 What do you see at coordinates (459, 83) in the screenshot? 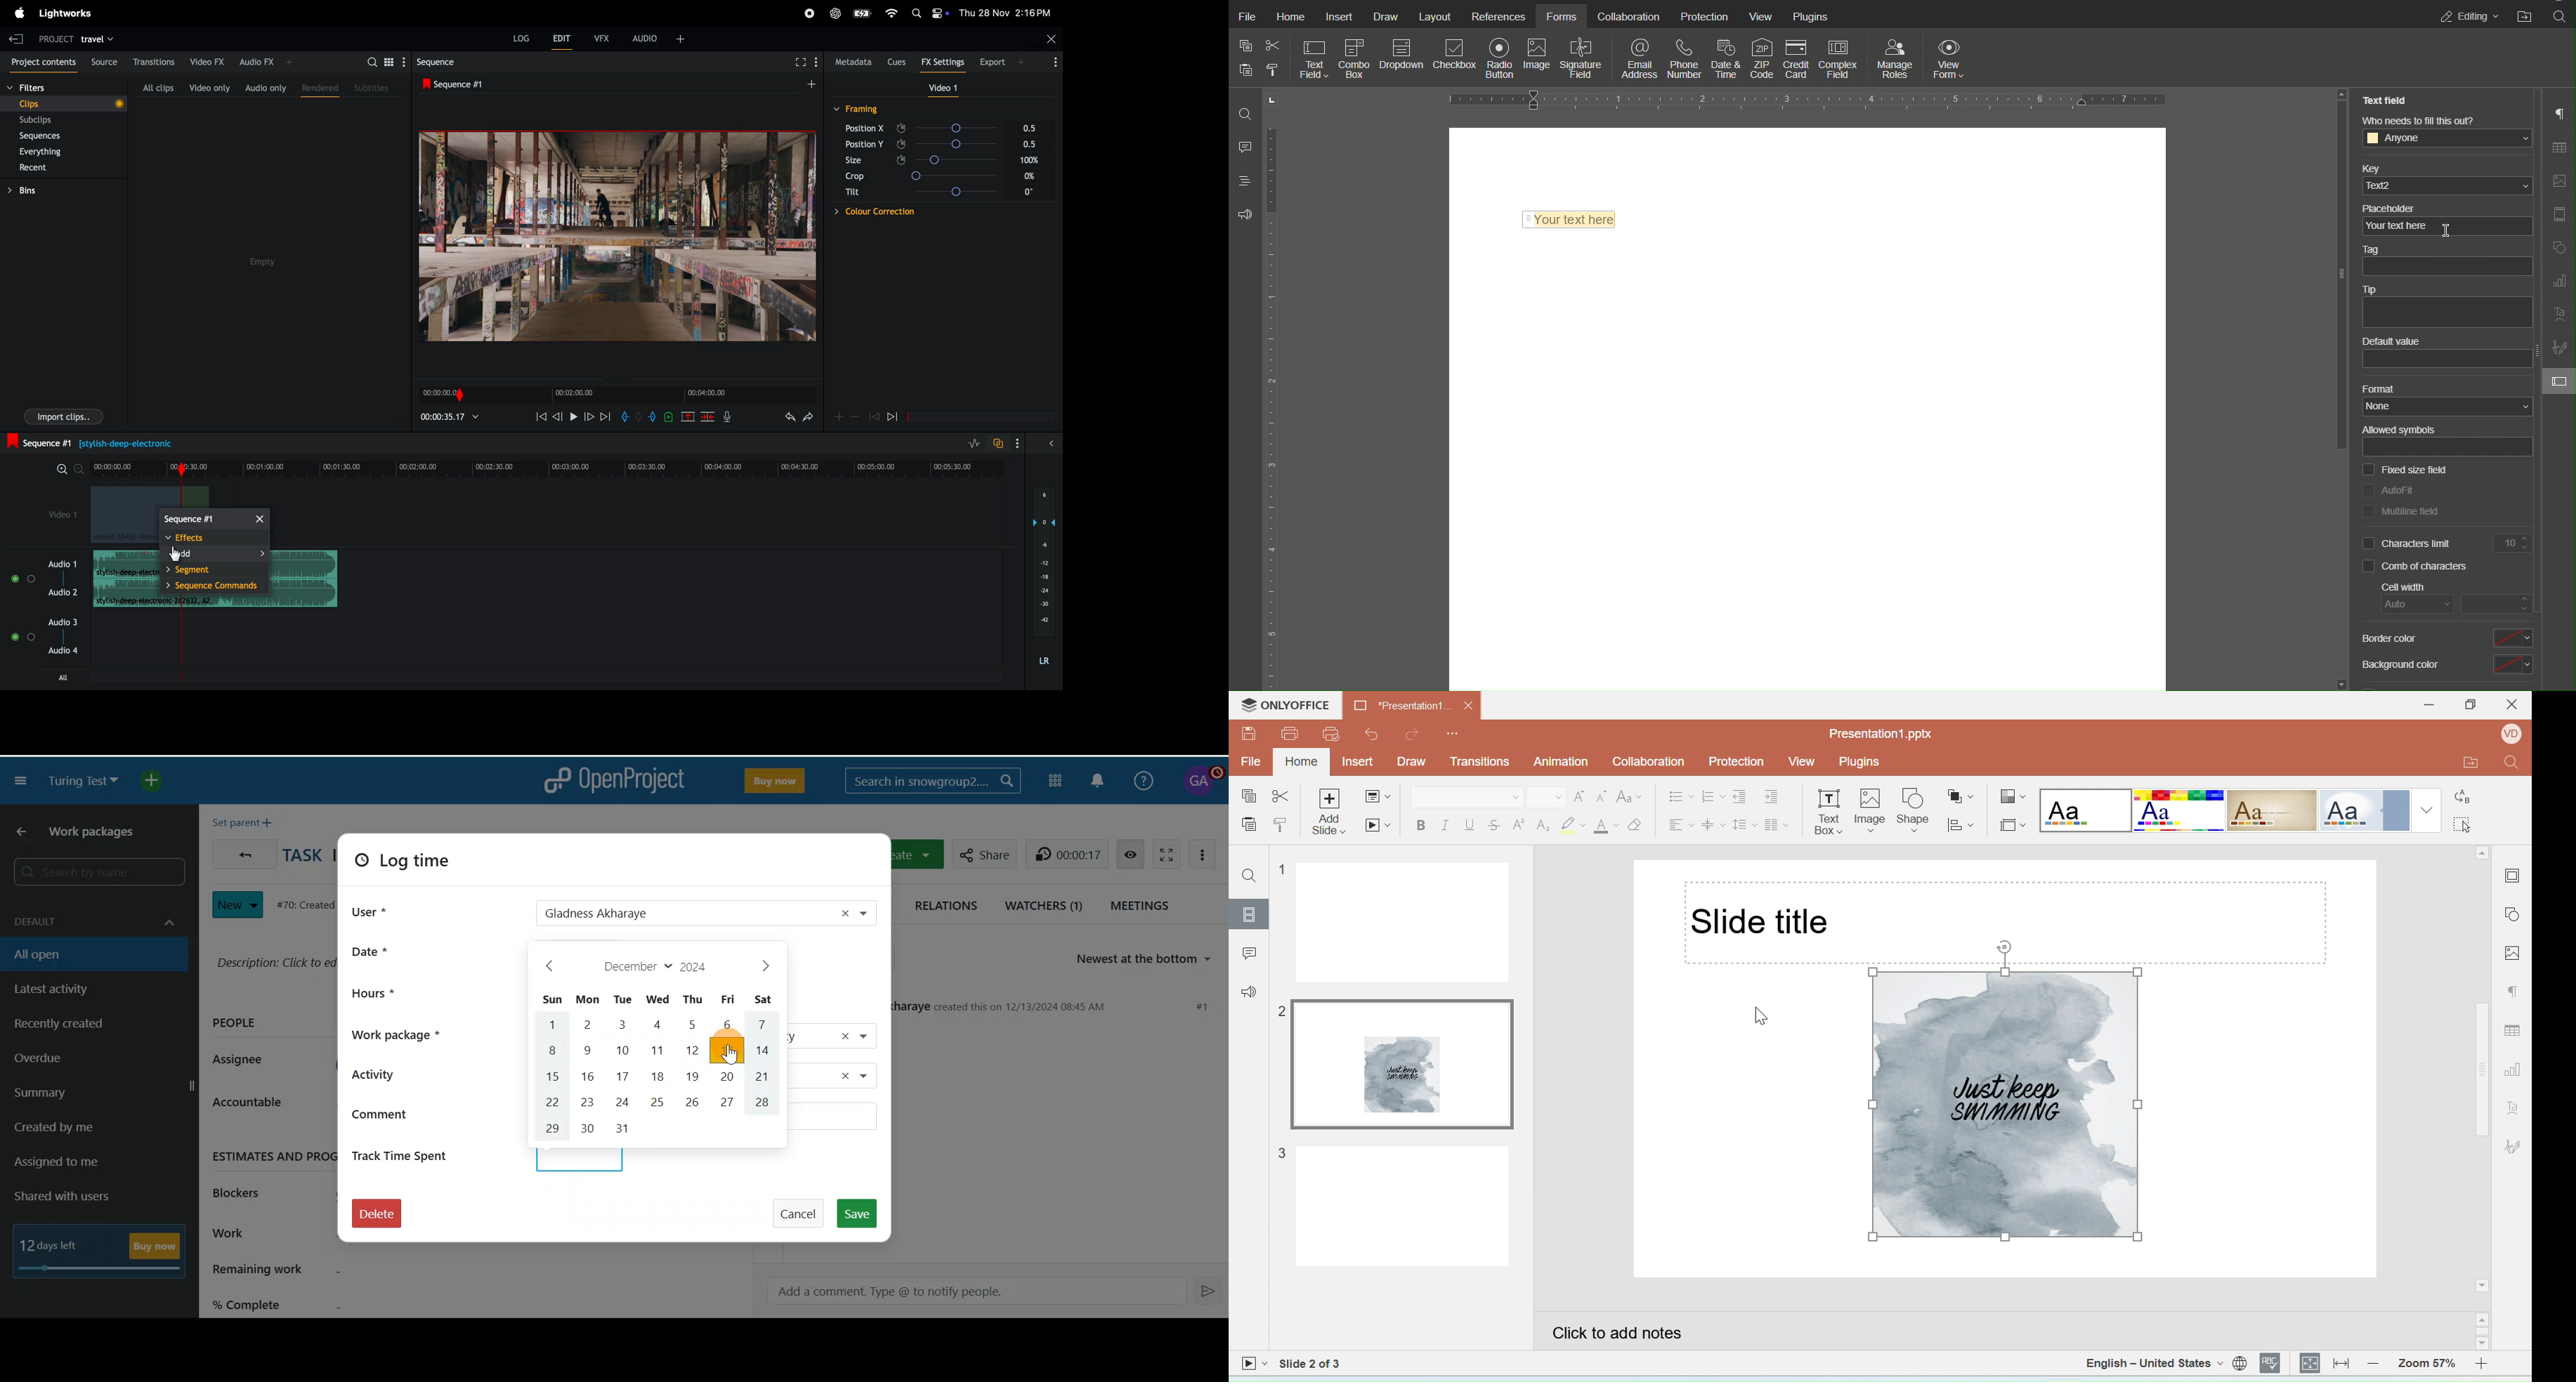
I see `sequence` at bounding box center [459, 83].